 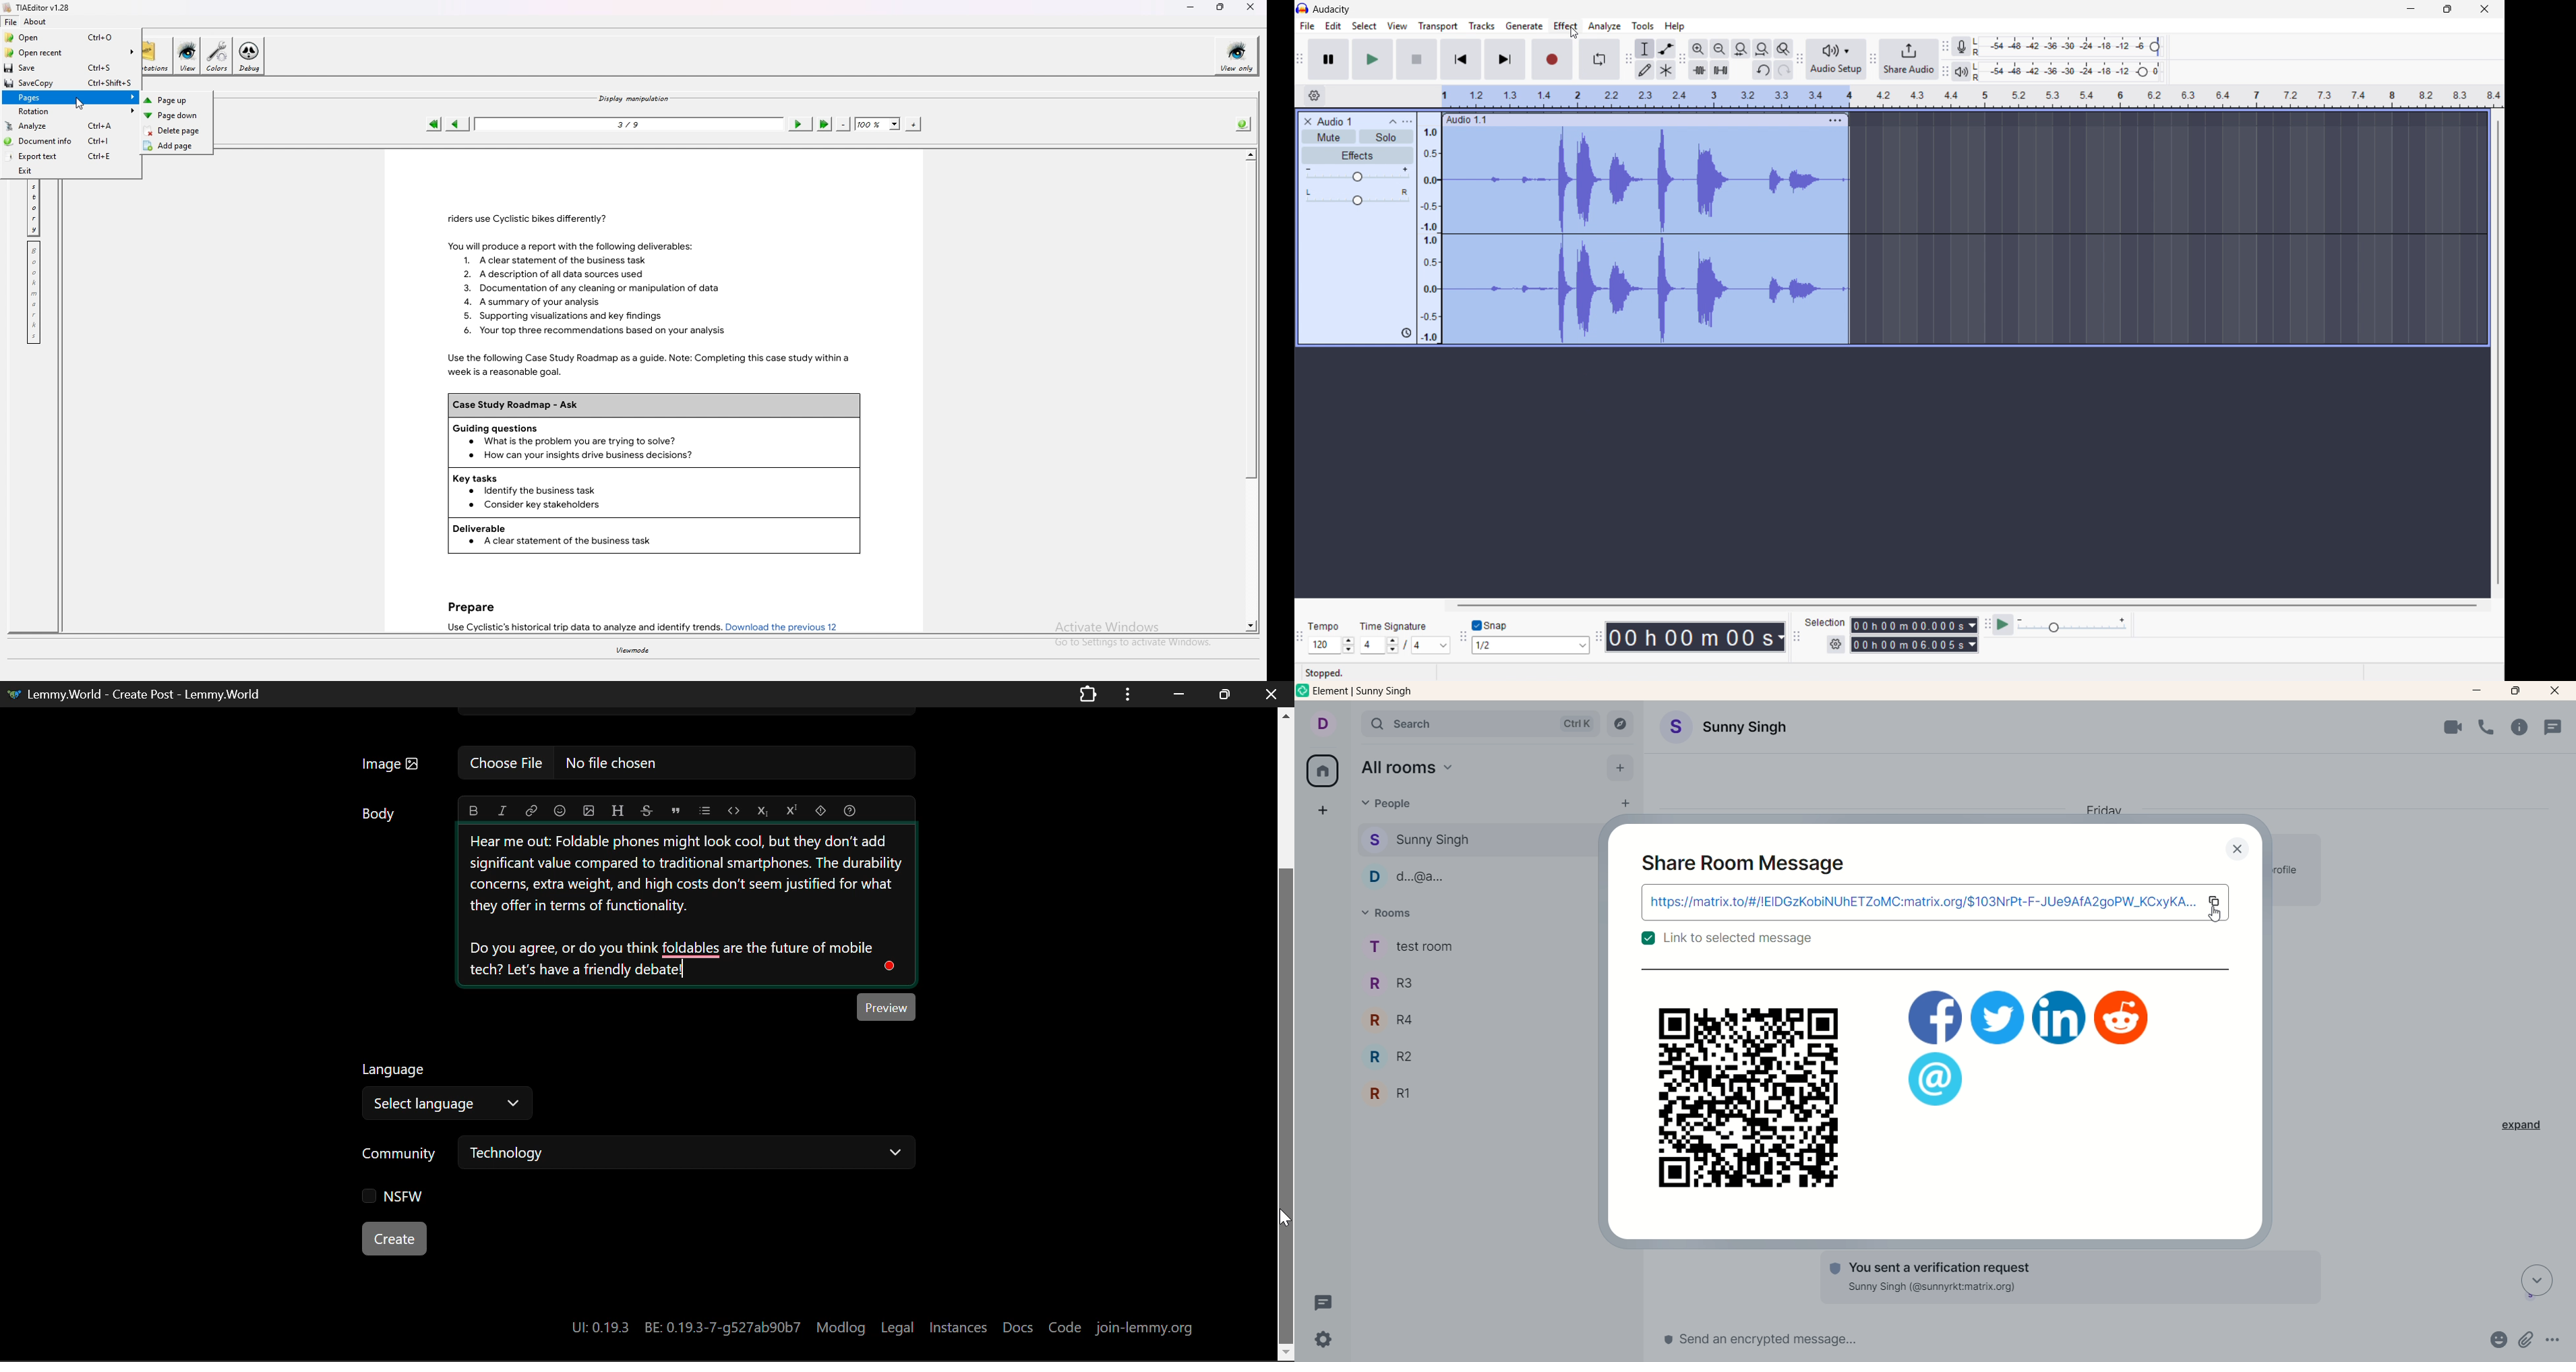 I want to click on Edit , so click(x=1333, y=26).